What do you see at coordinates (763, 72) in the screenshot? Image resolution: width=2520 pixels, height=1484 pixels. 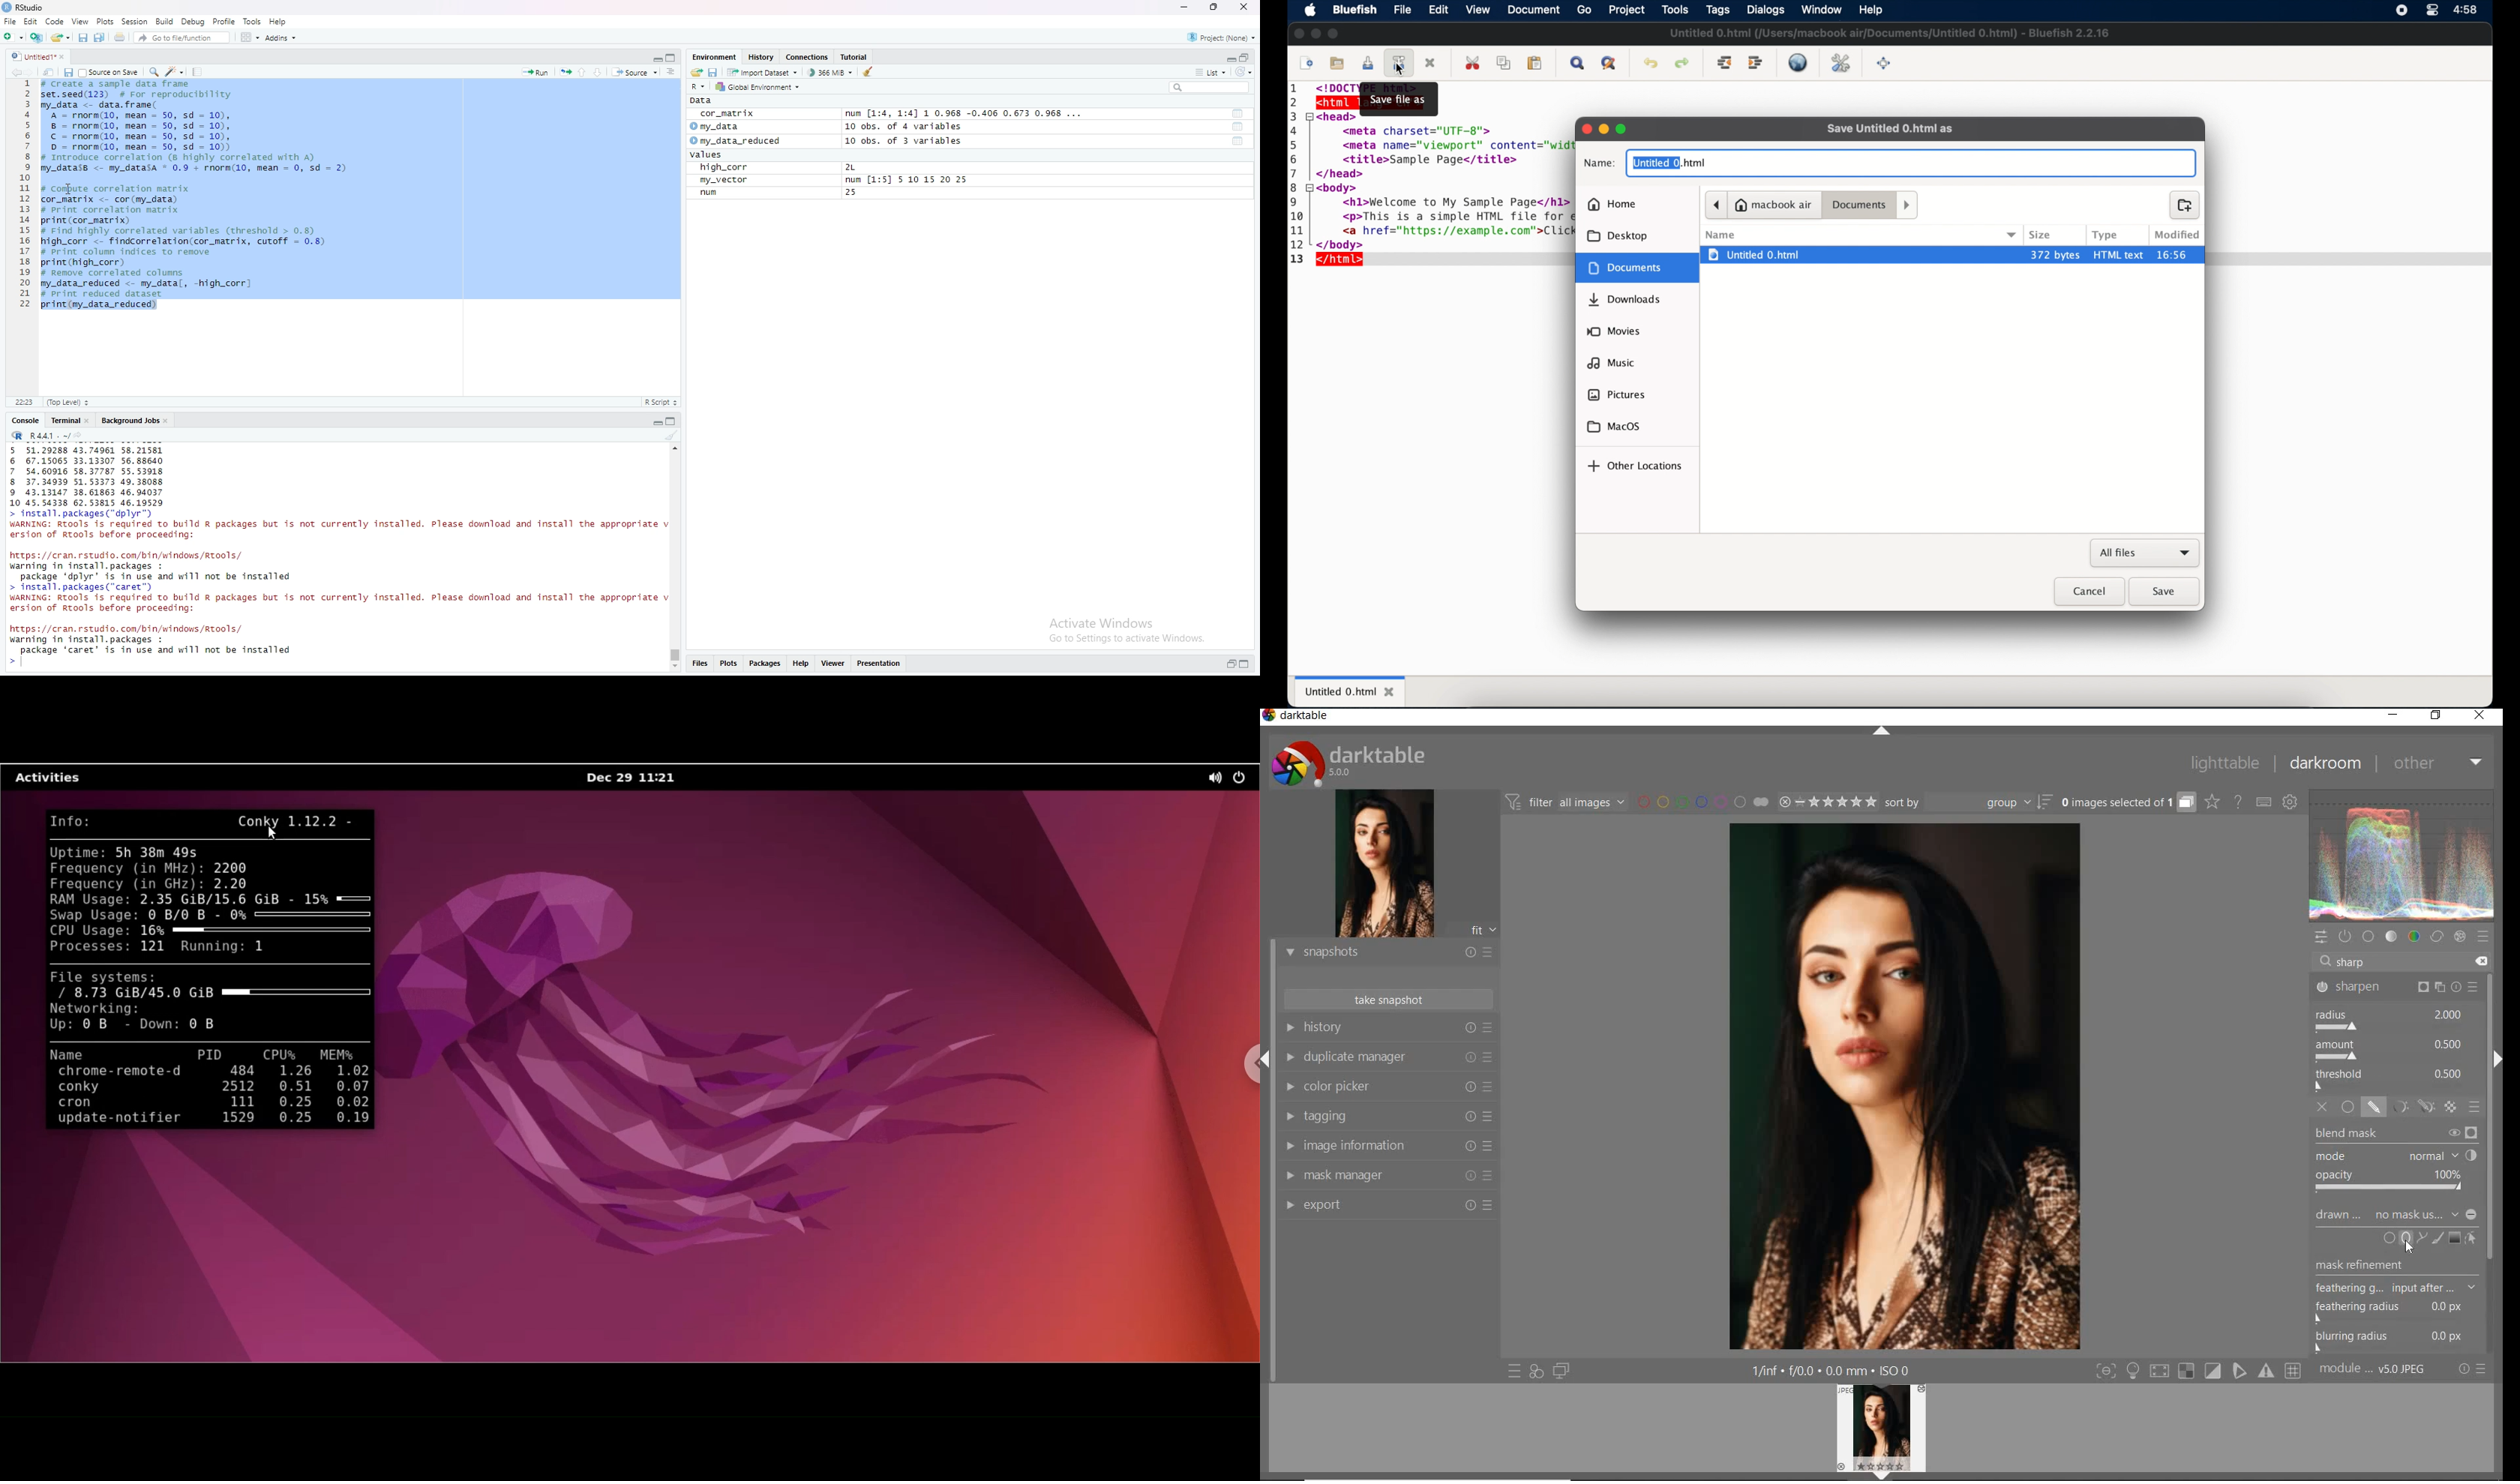 I see `Import Dataset ` at bounding box center [763, 72].